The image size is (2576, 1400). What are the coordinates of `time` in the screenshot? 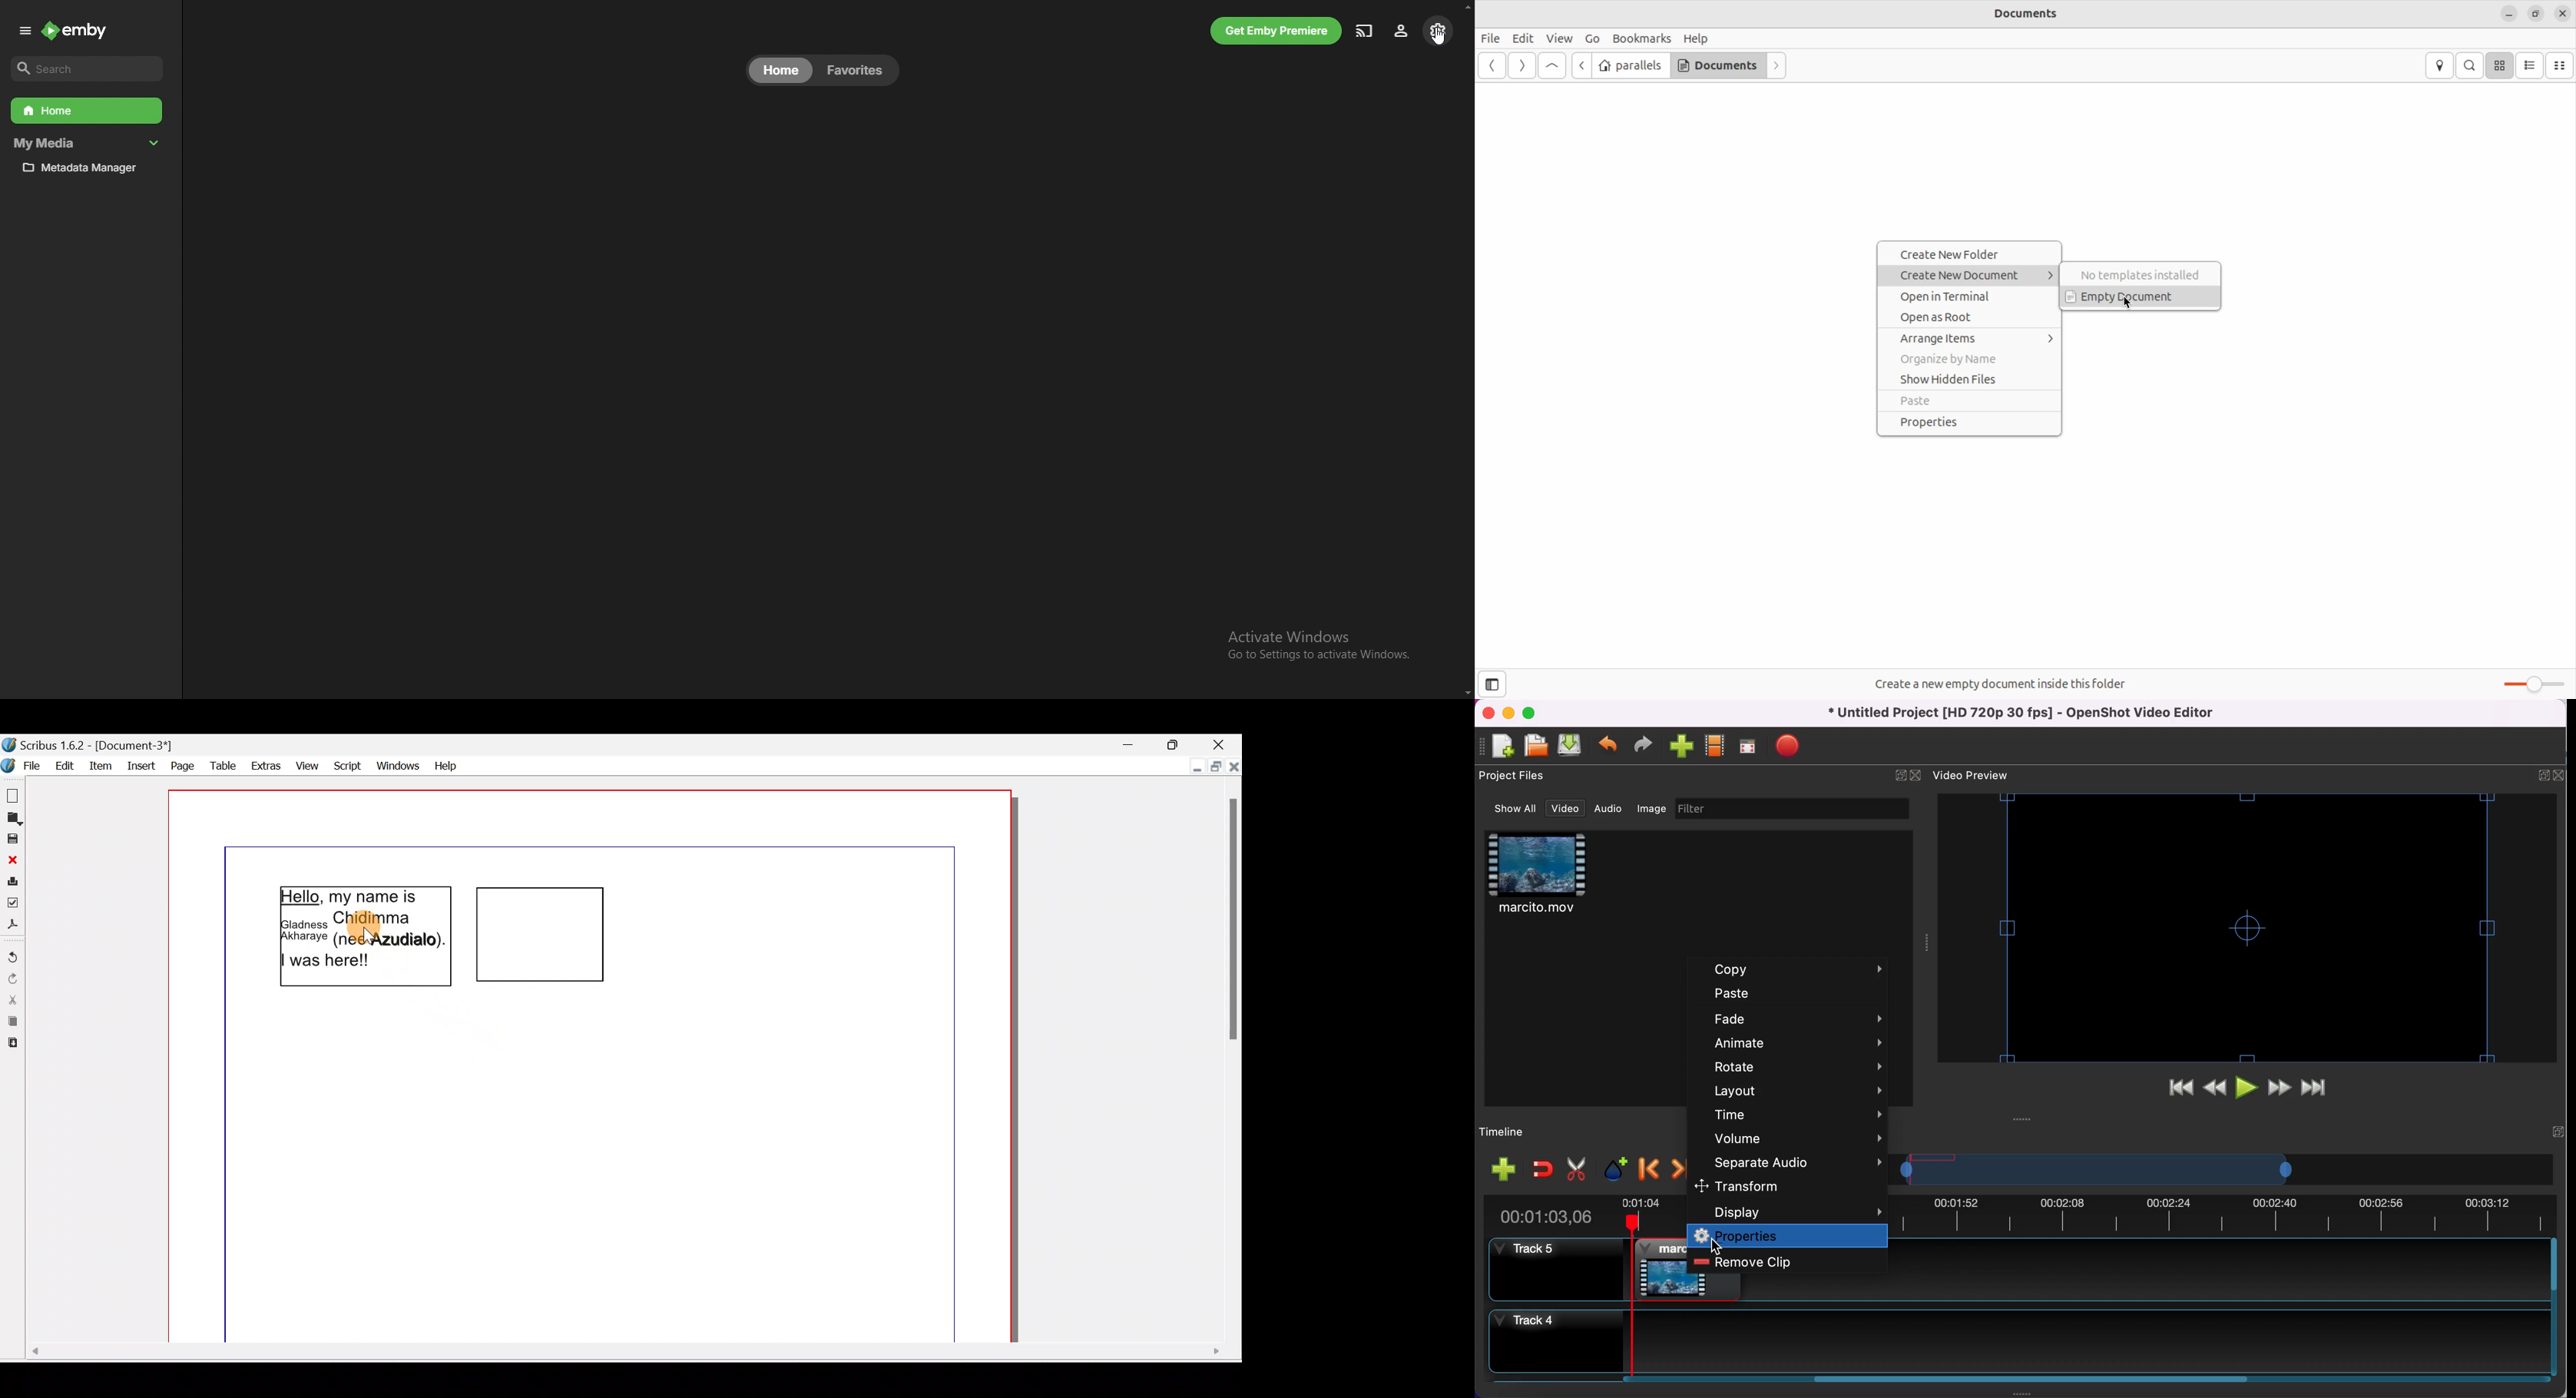 It's located at (1792, 1115).